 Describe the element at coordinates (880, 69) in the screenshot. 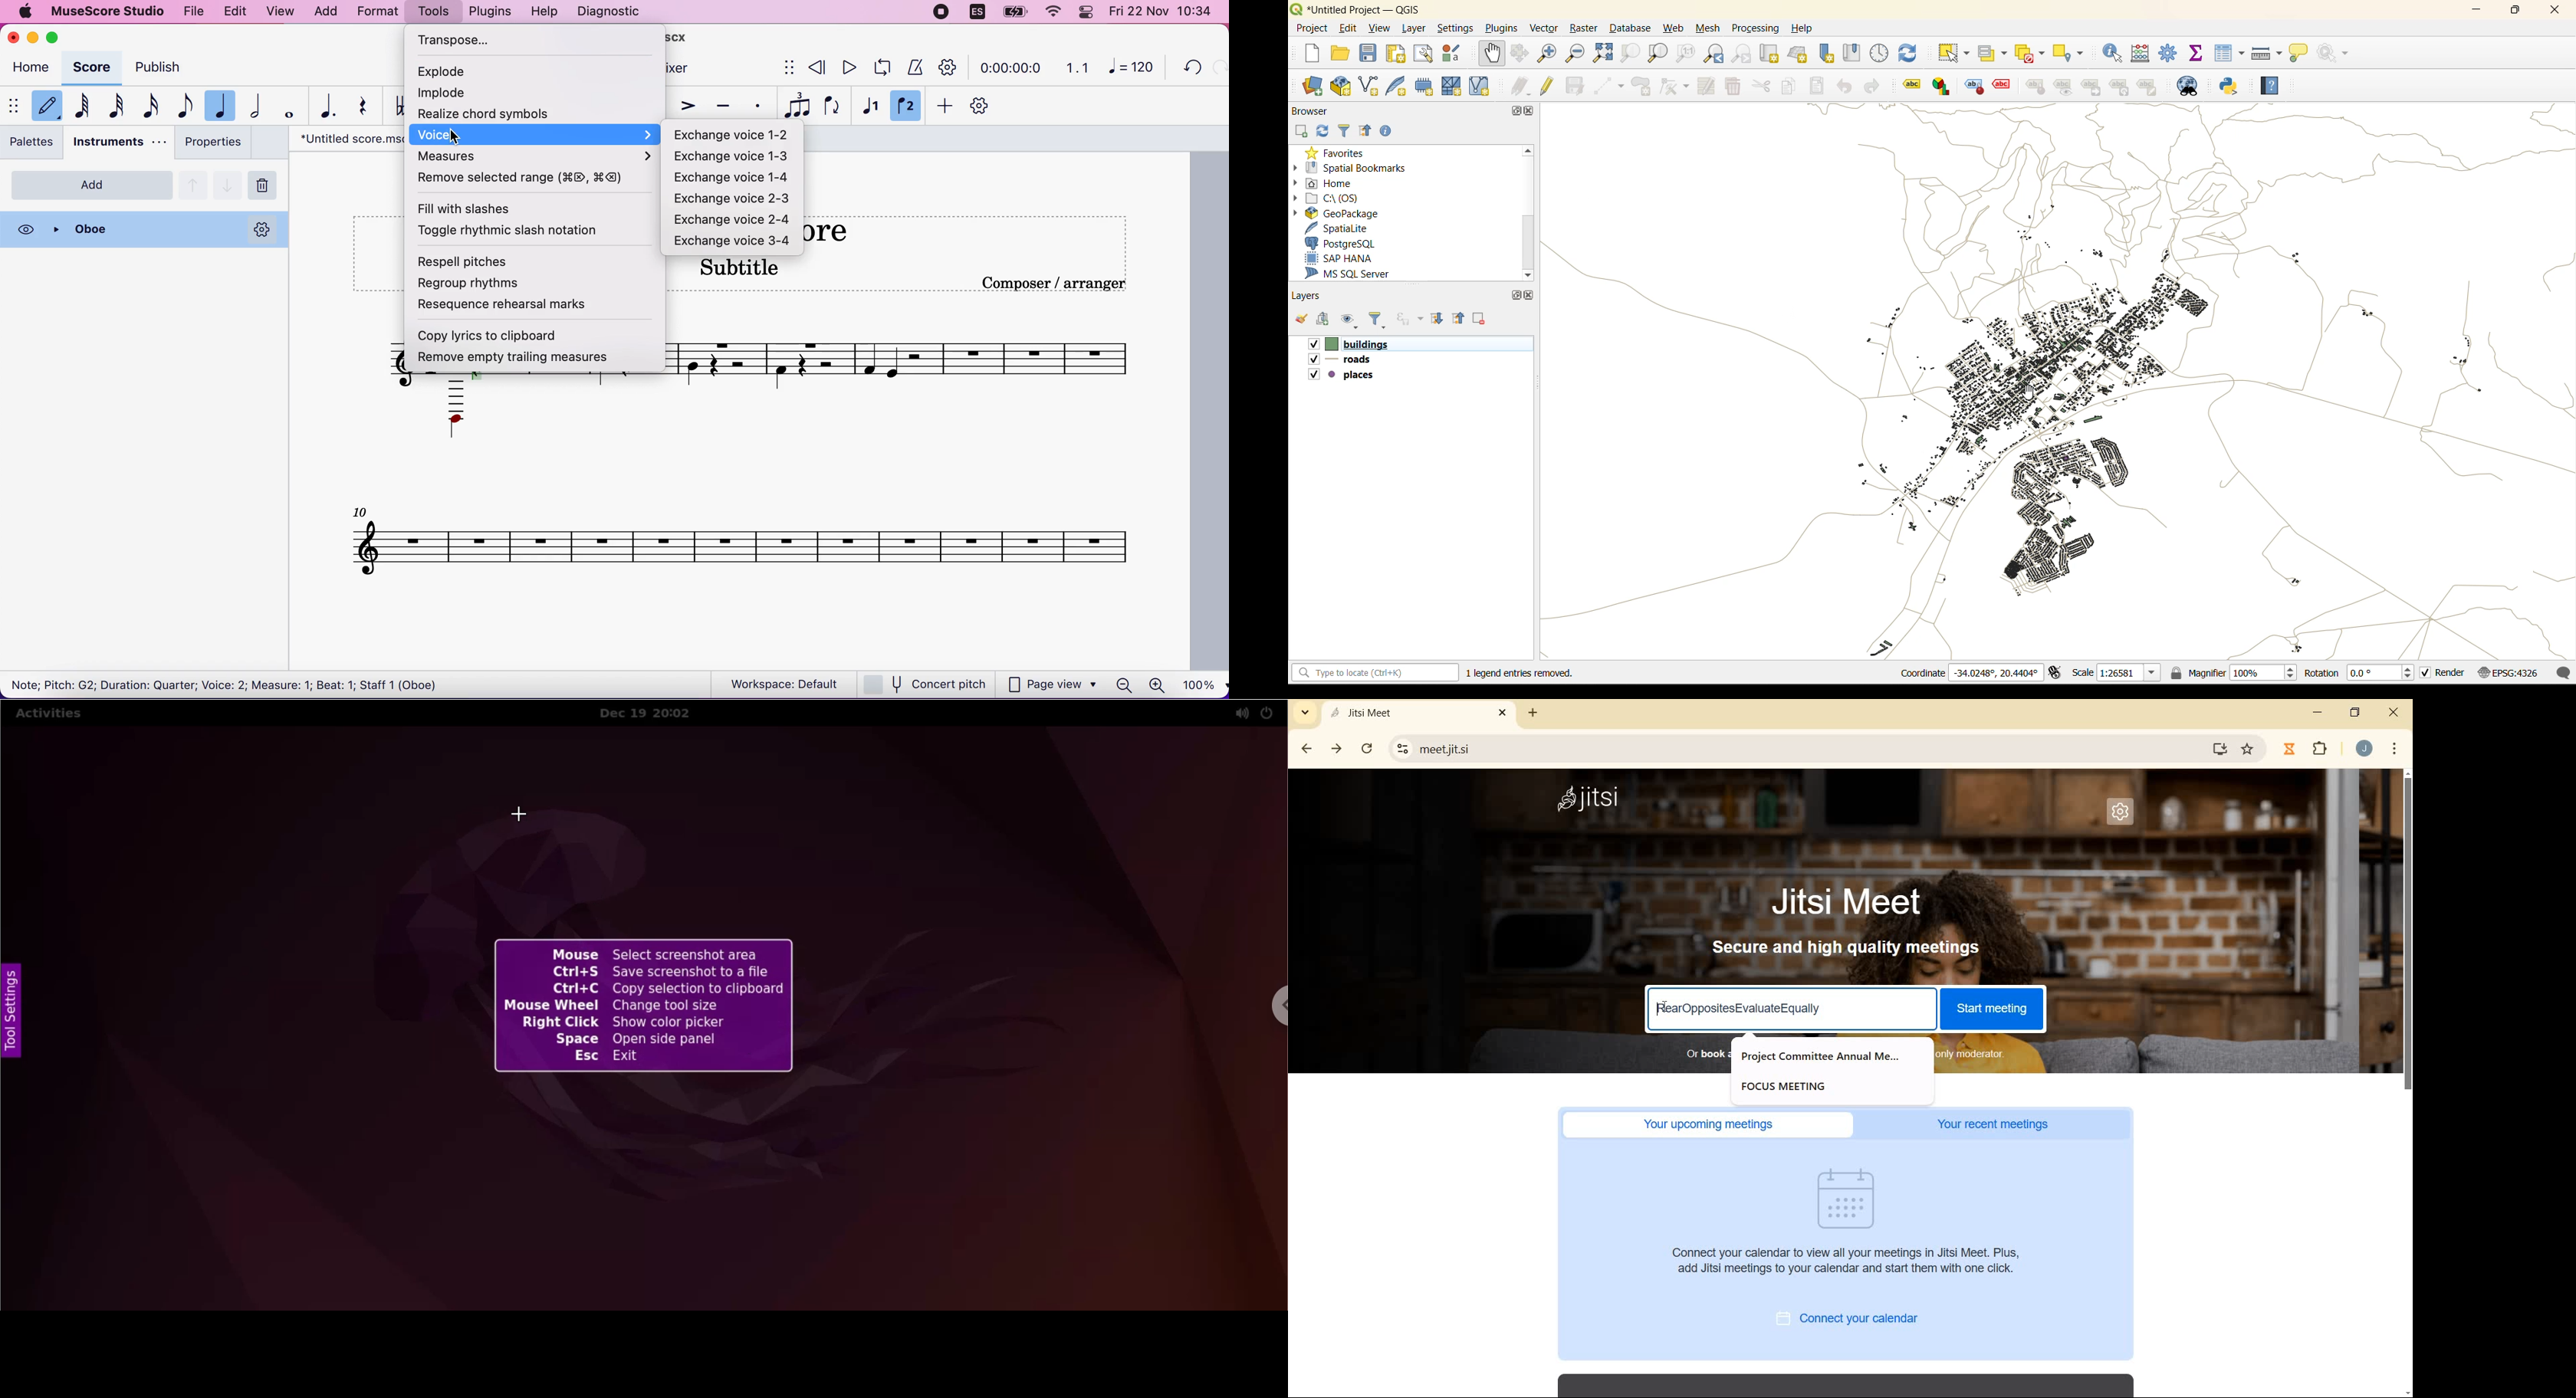

I see `playback loop` at that location.